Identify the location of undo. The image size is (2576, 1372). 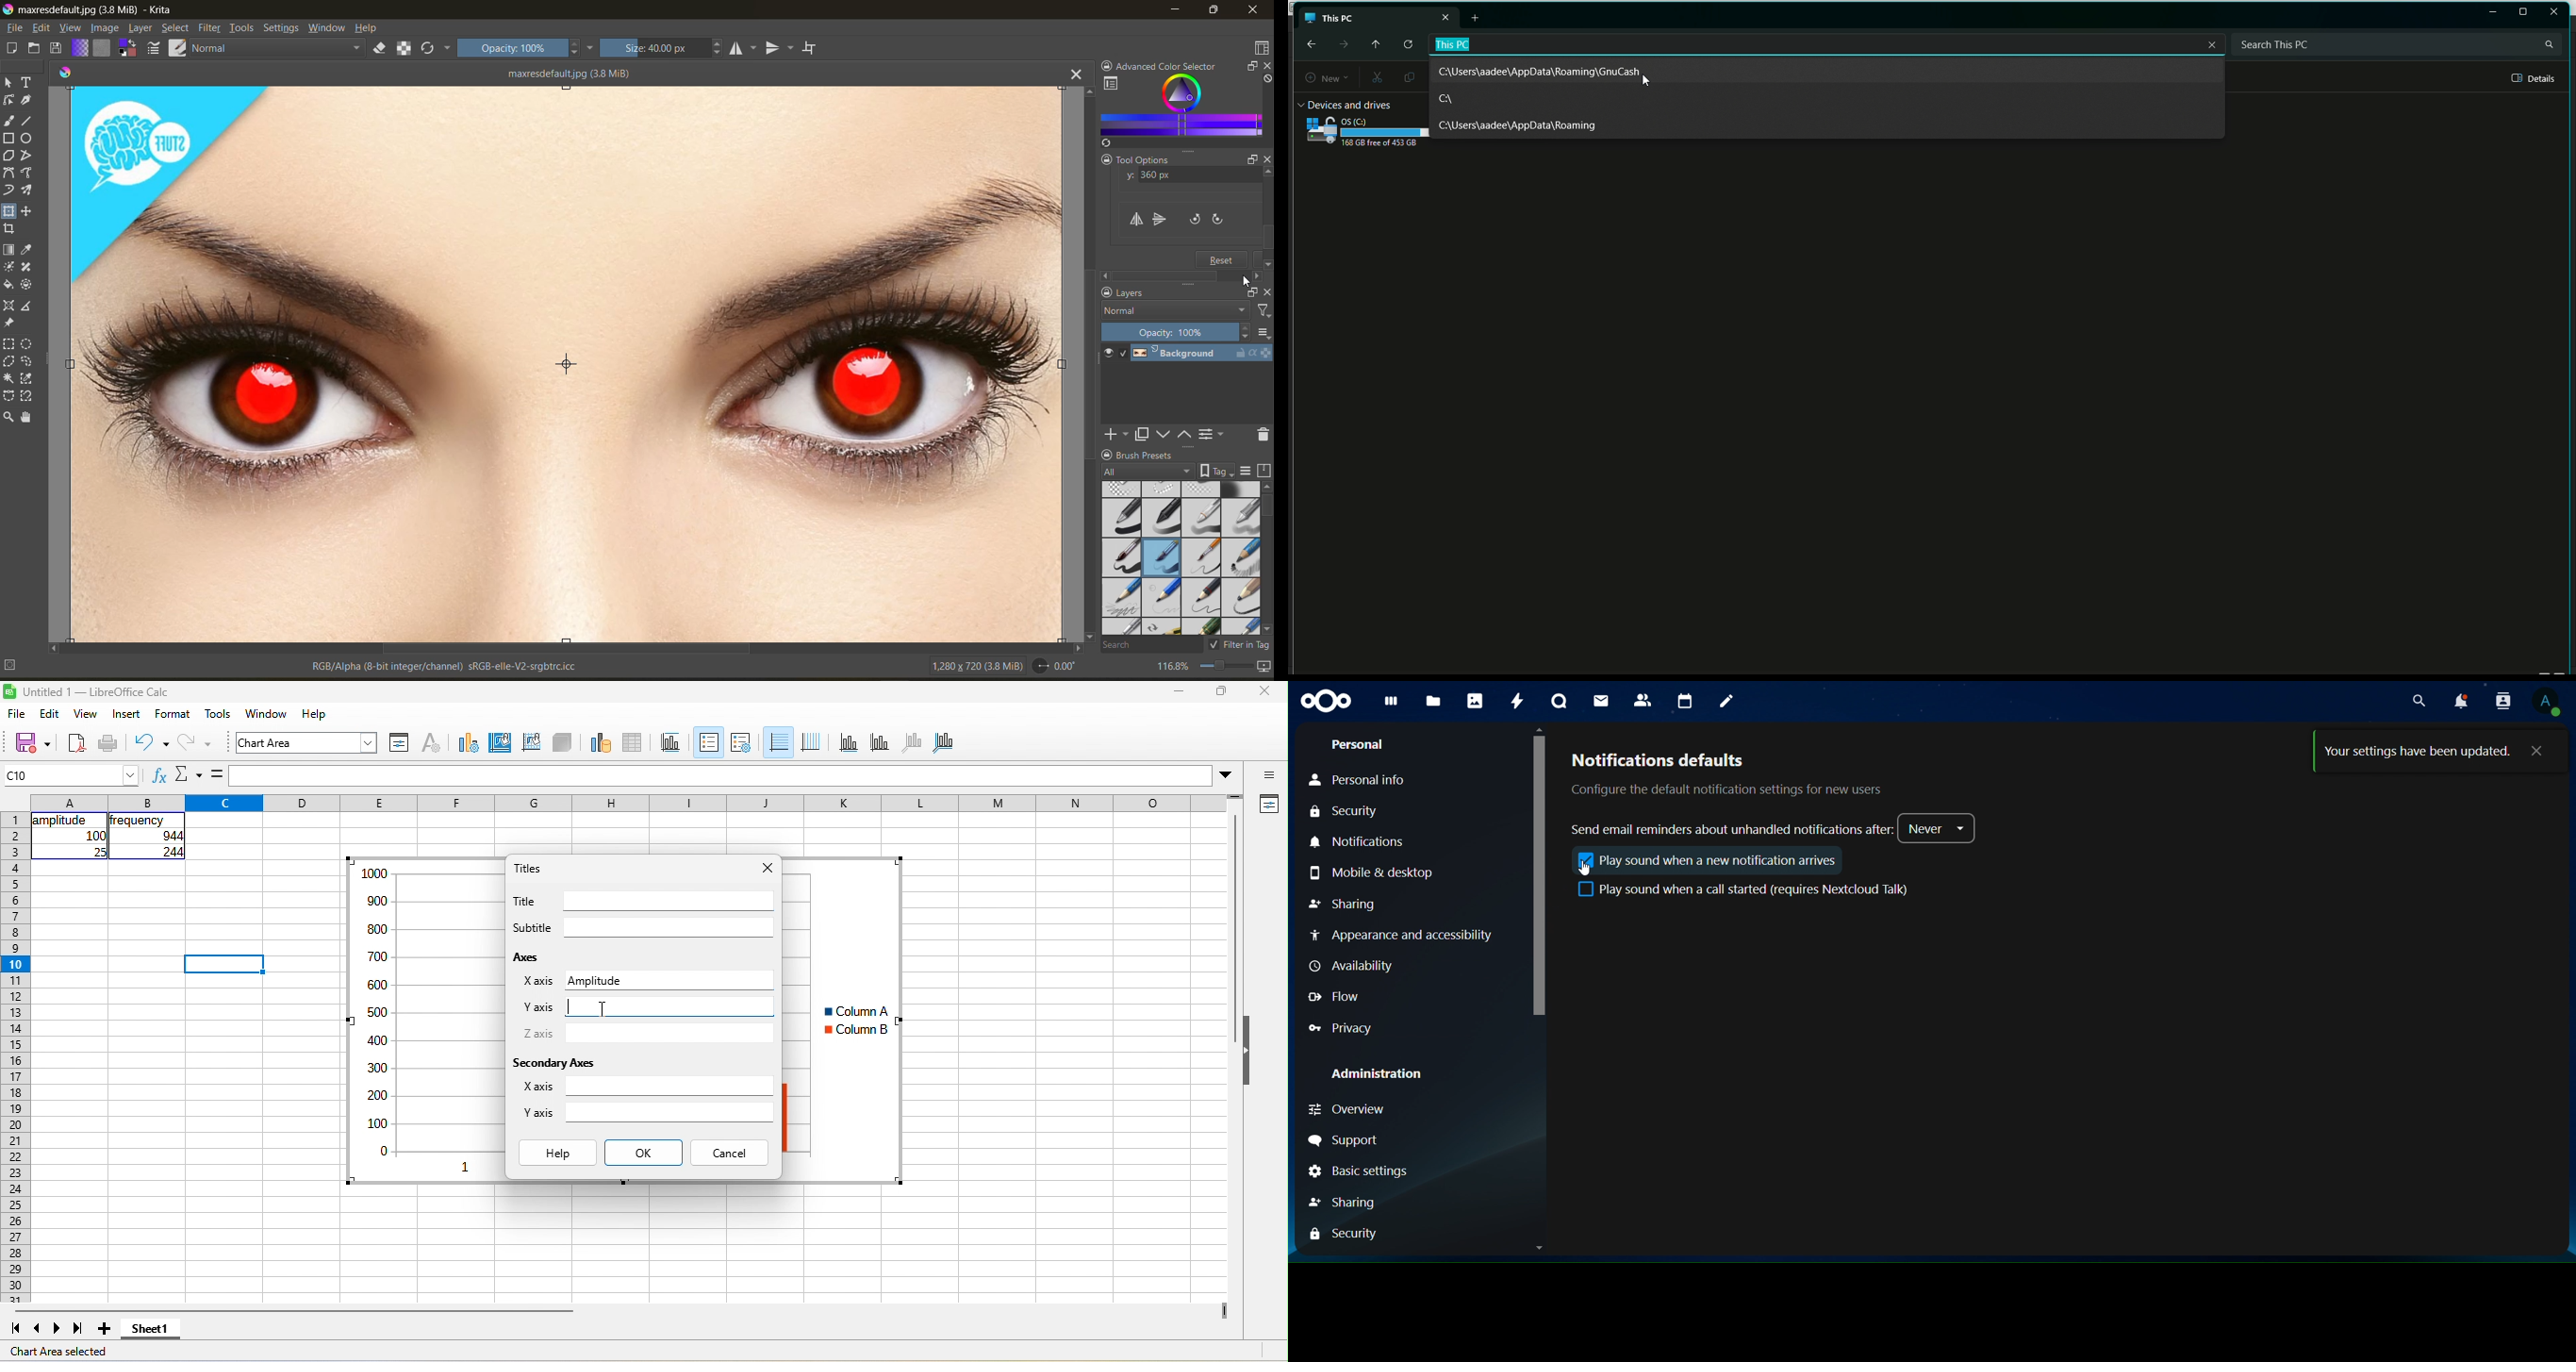
(152, 744).